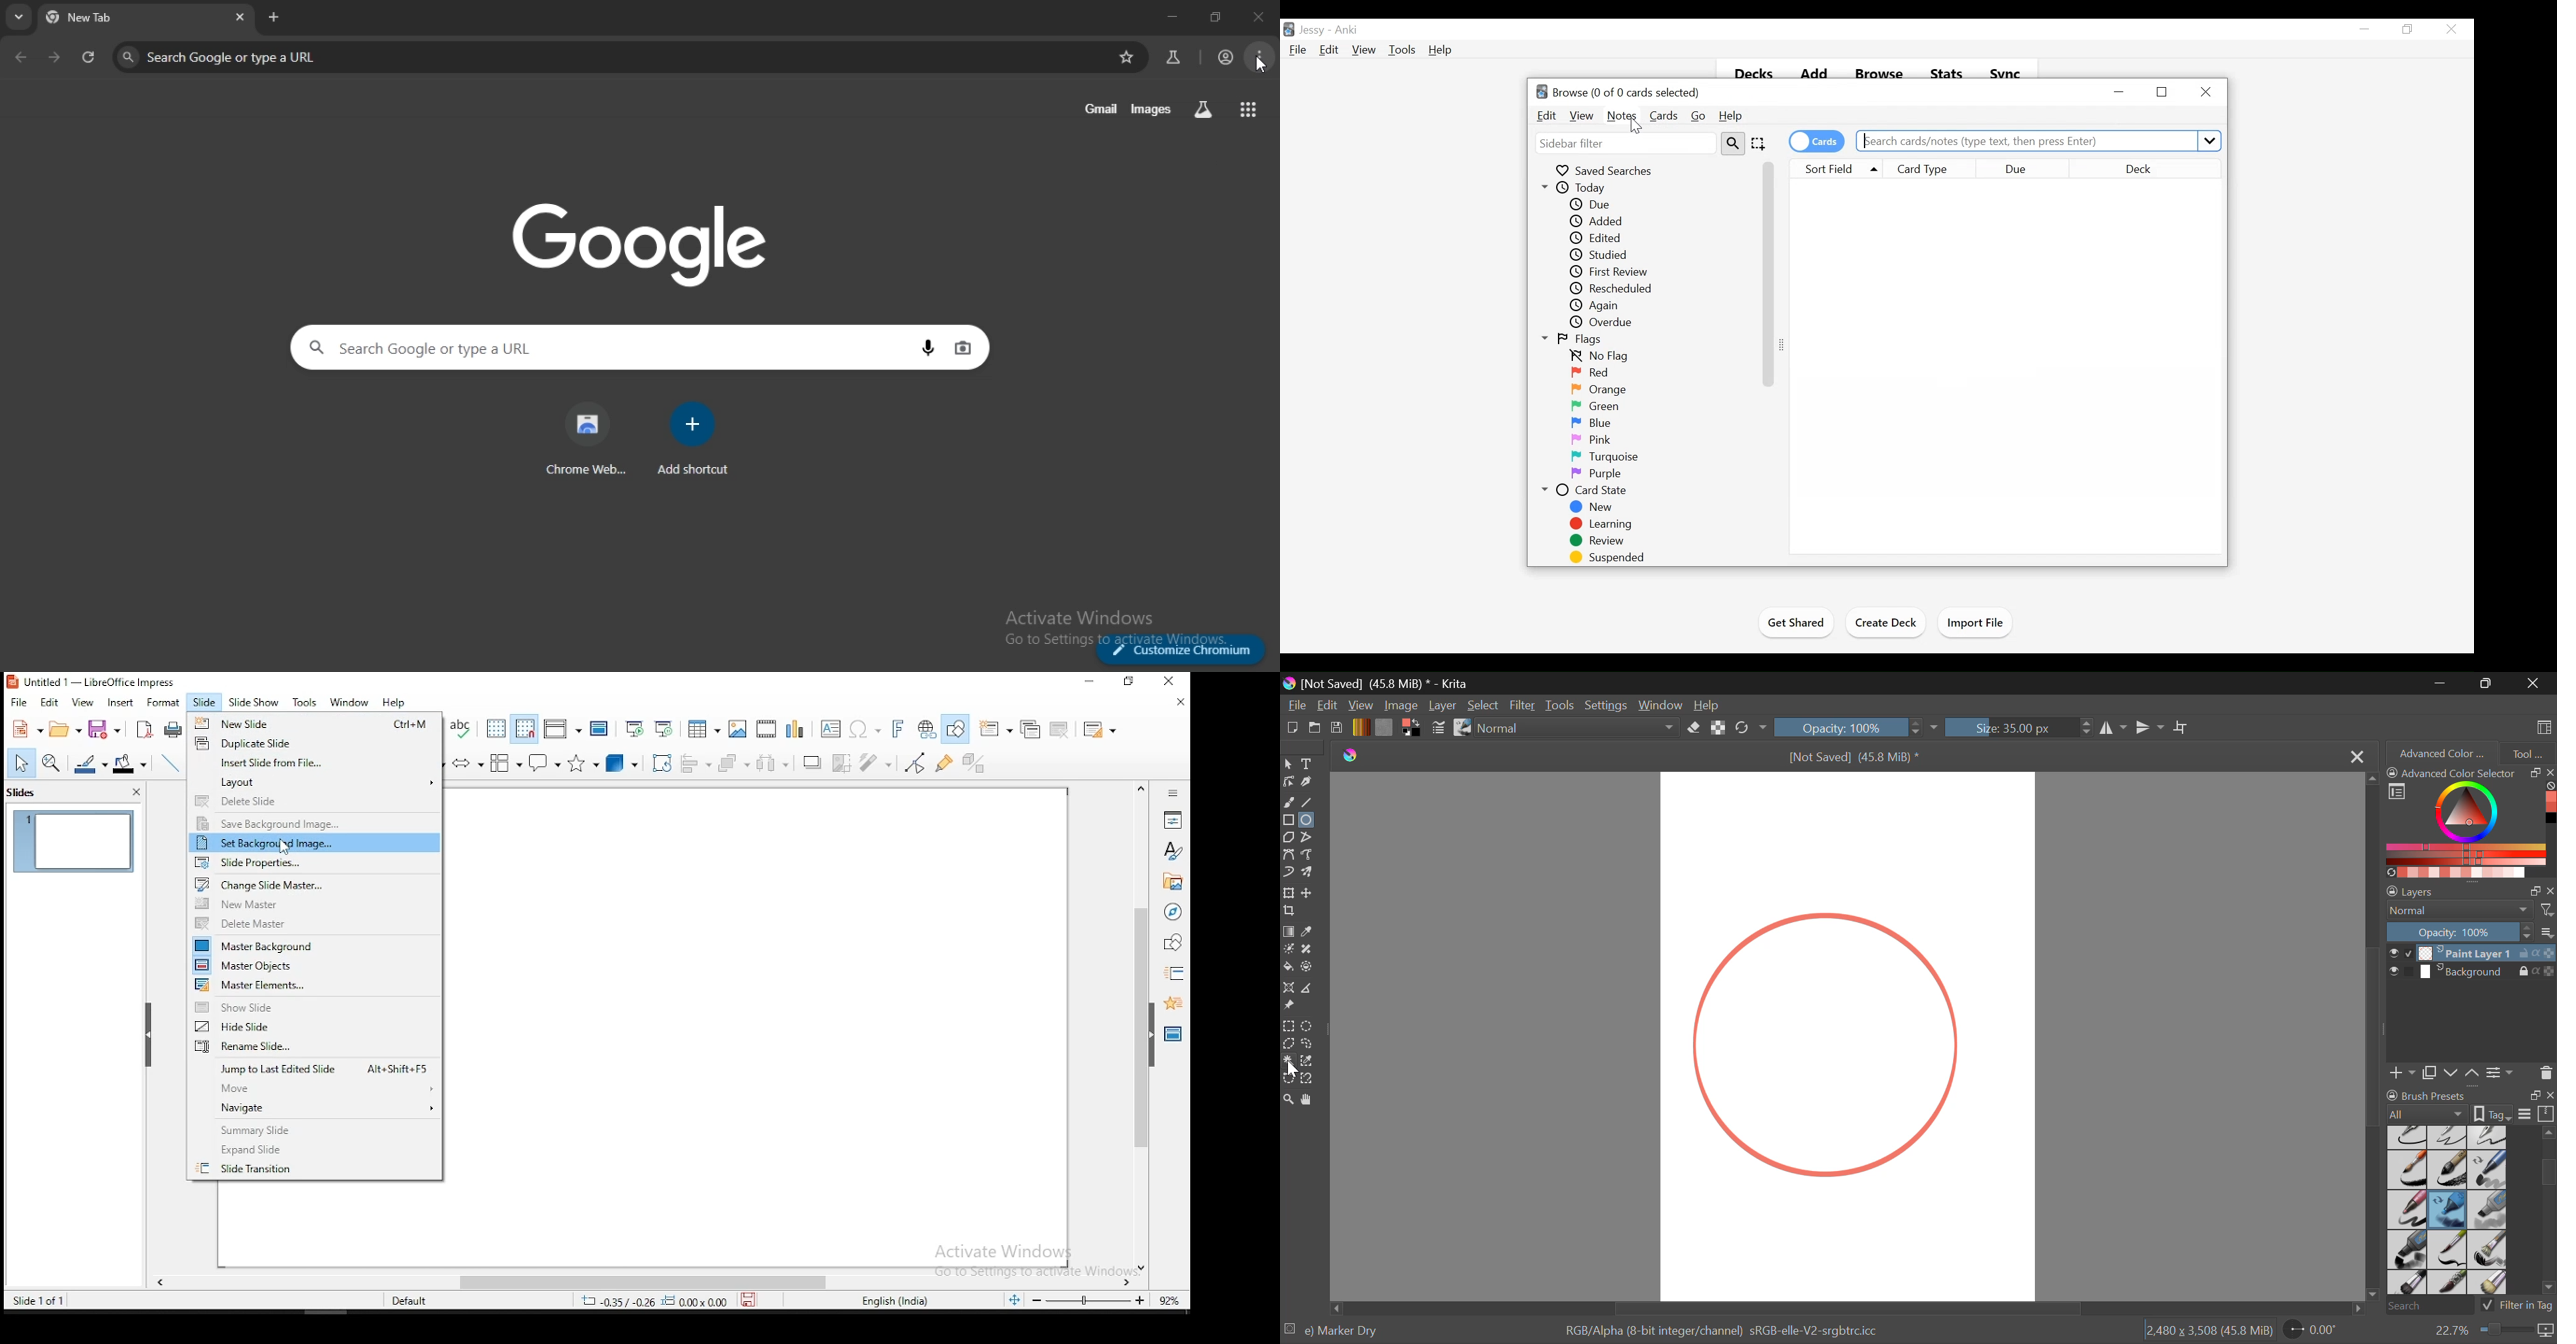  Describe the element at coordinates (640, 1282) in the screenshot. I see `scroll bar` at that location.